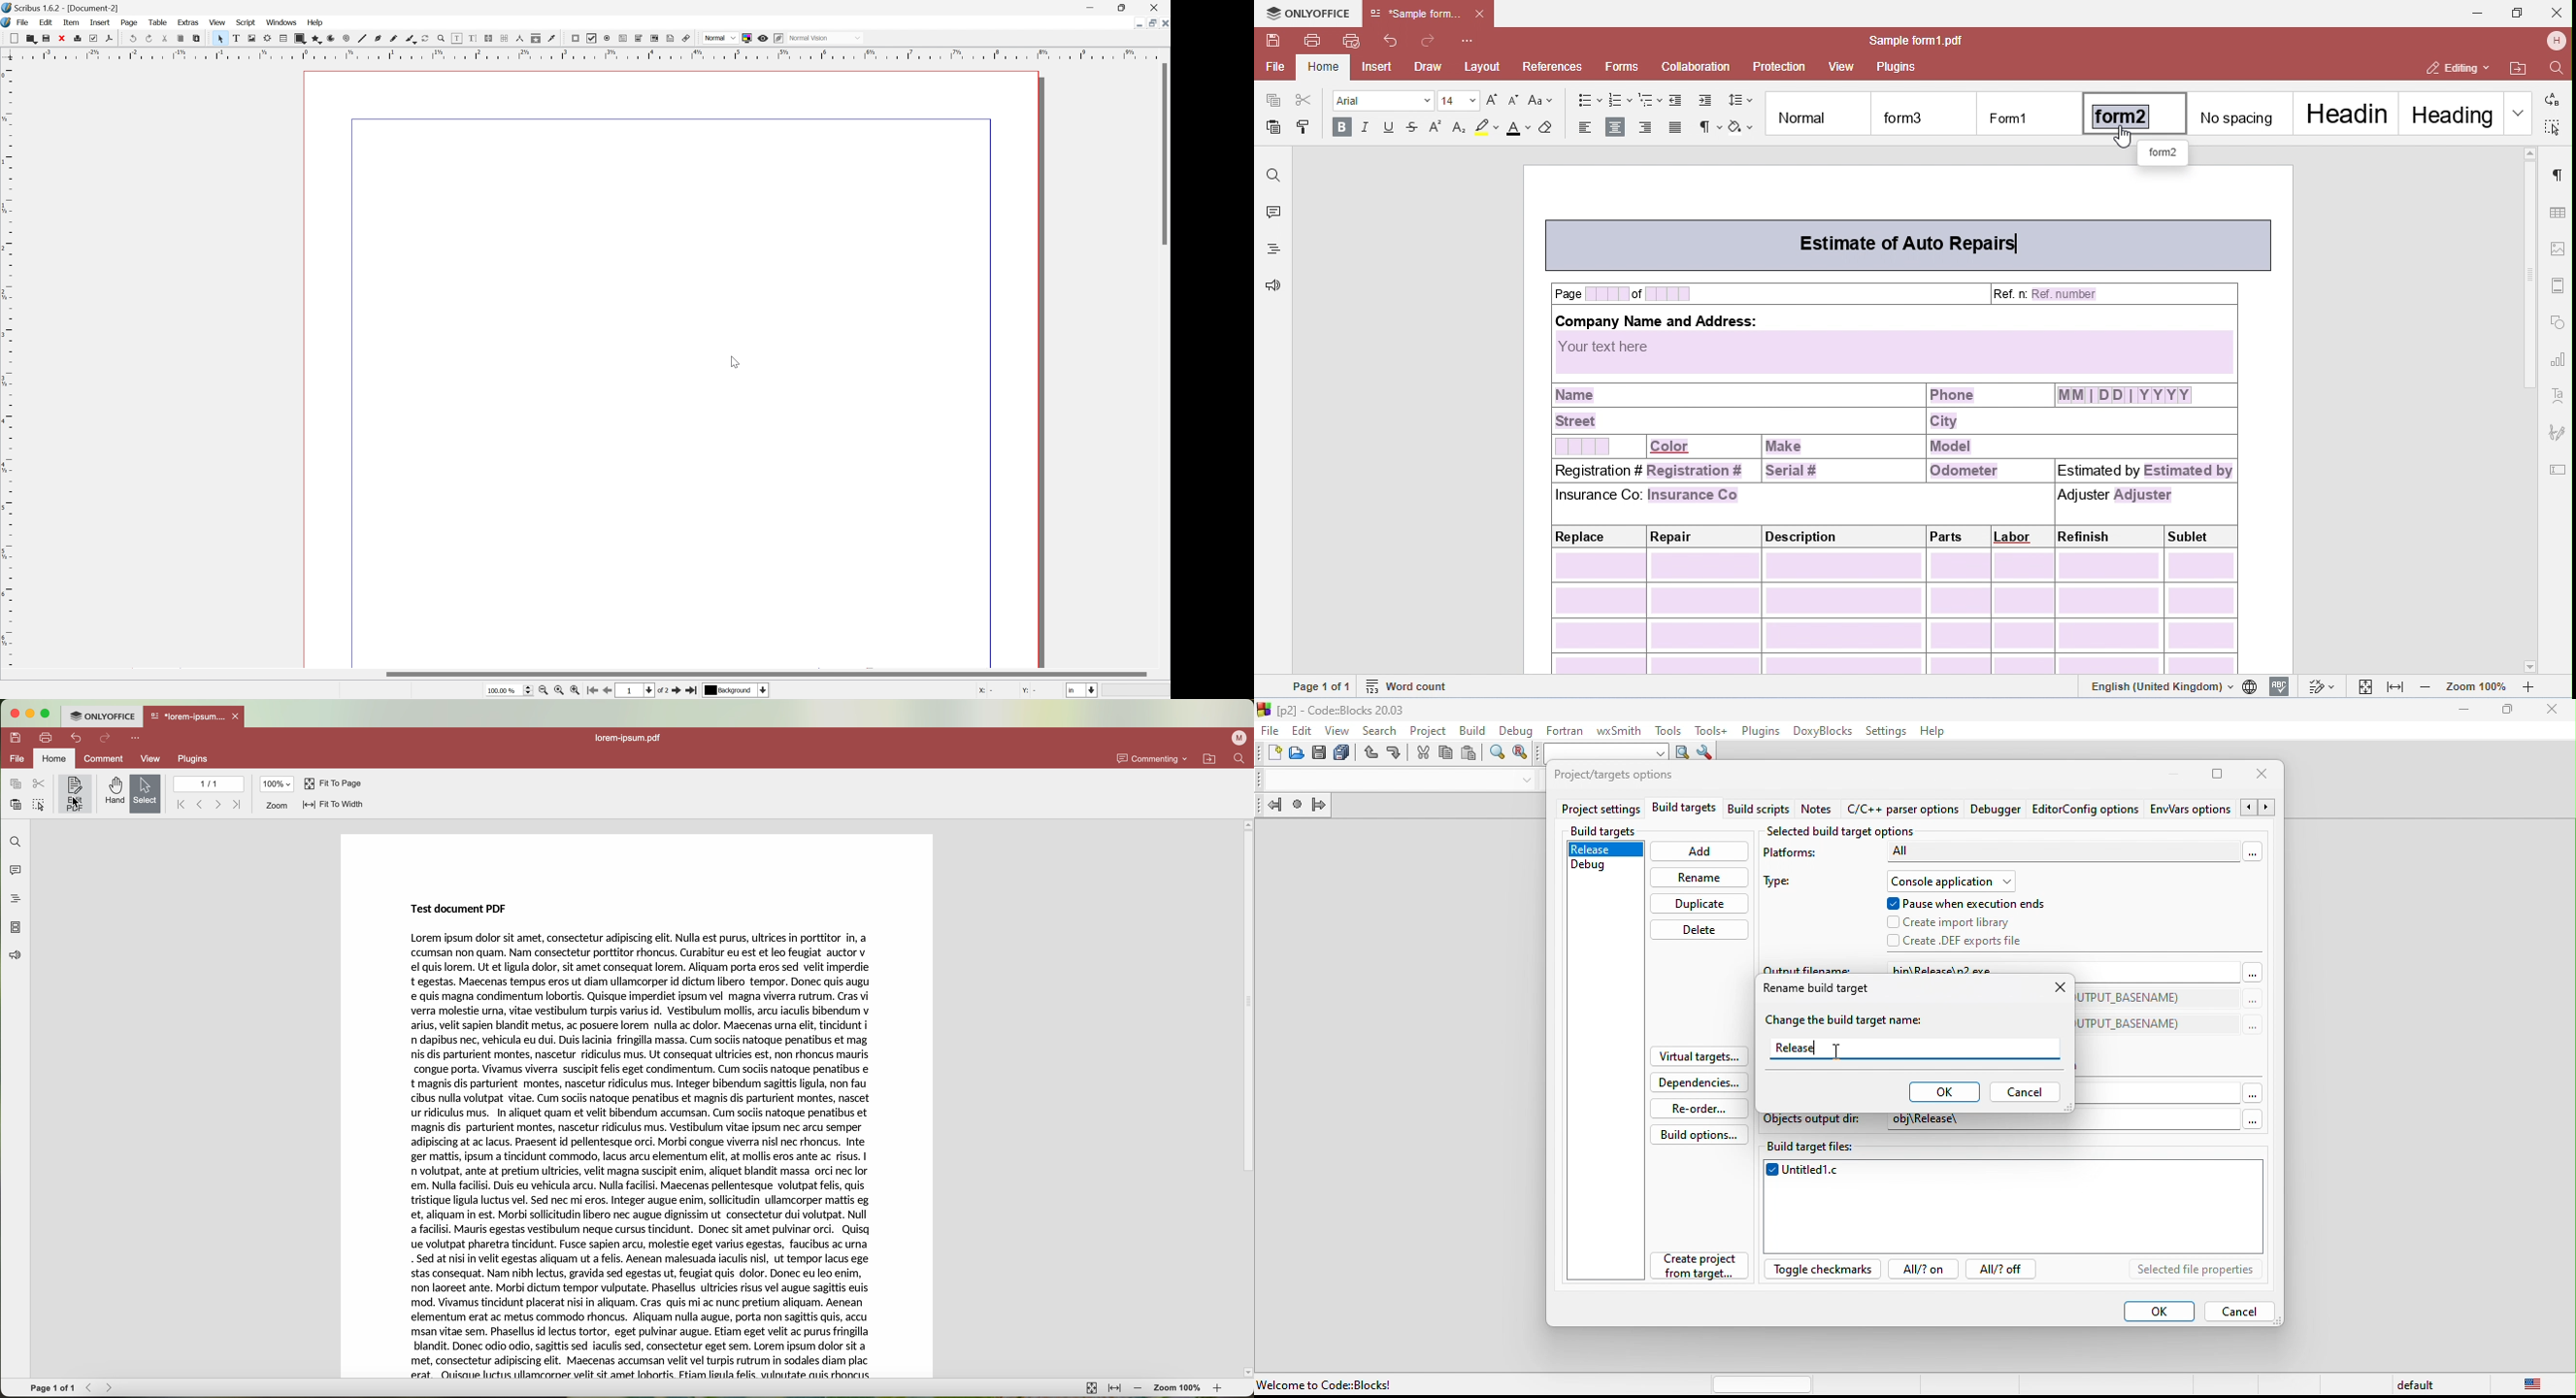 The height and width of the screenshot is (1400, 2576). What do you see at coordinates (315, 22) in the screenshot?
I see `Help` at bounding box center [315, 22].